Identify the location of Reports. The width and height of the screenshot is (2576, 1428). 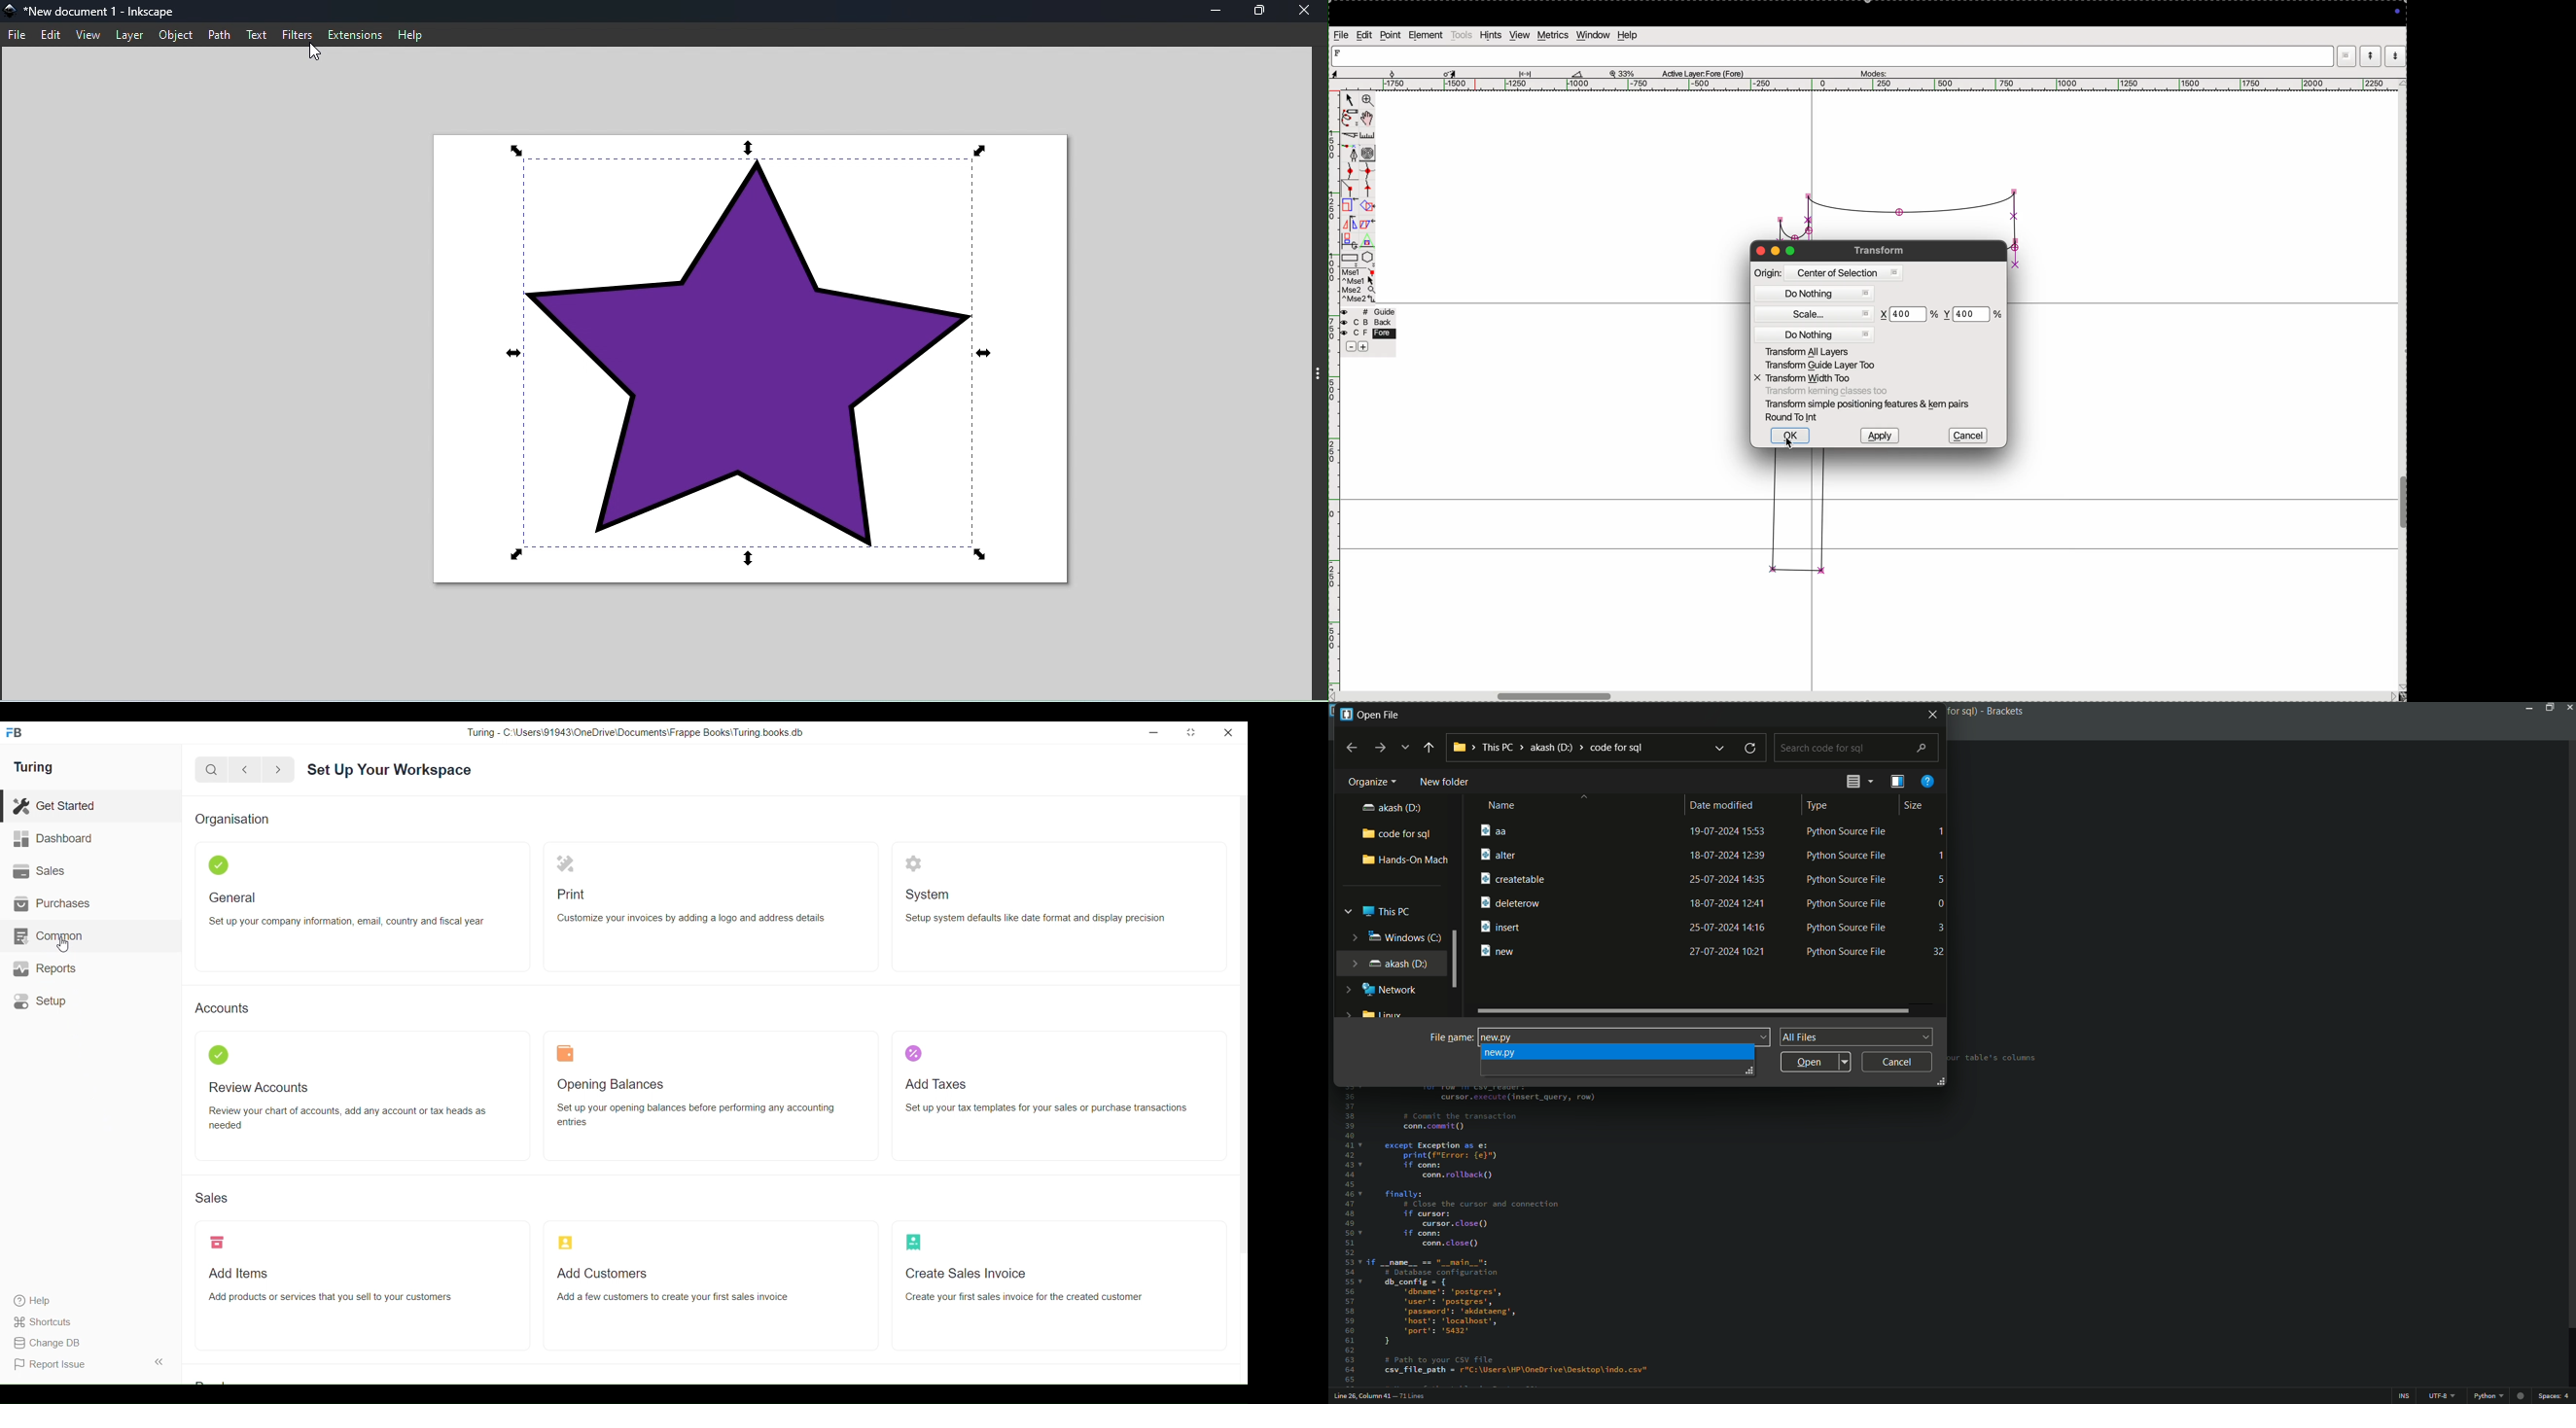
(93, 969).